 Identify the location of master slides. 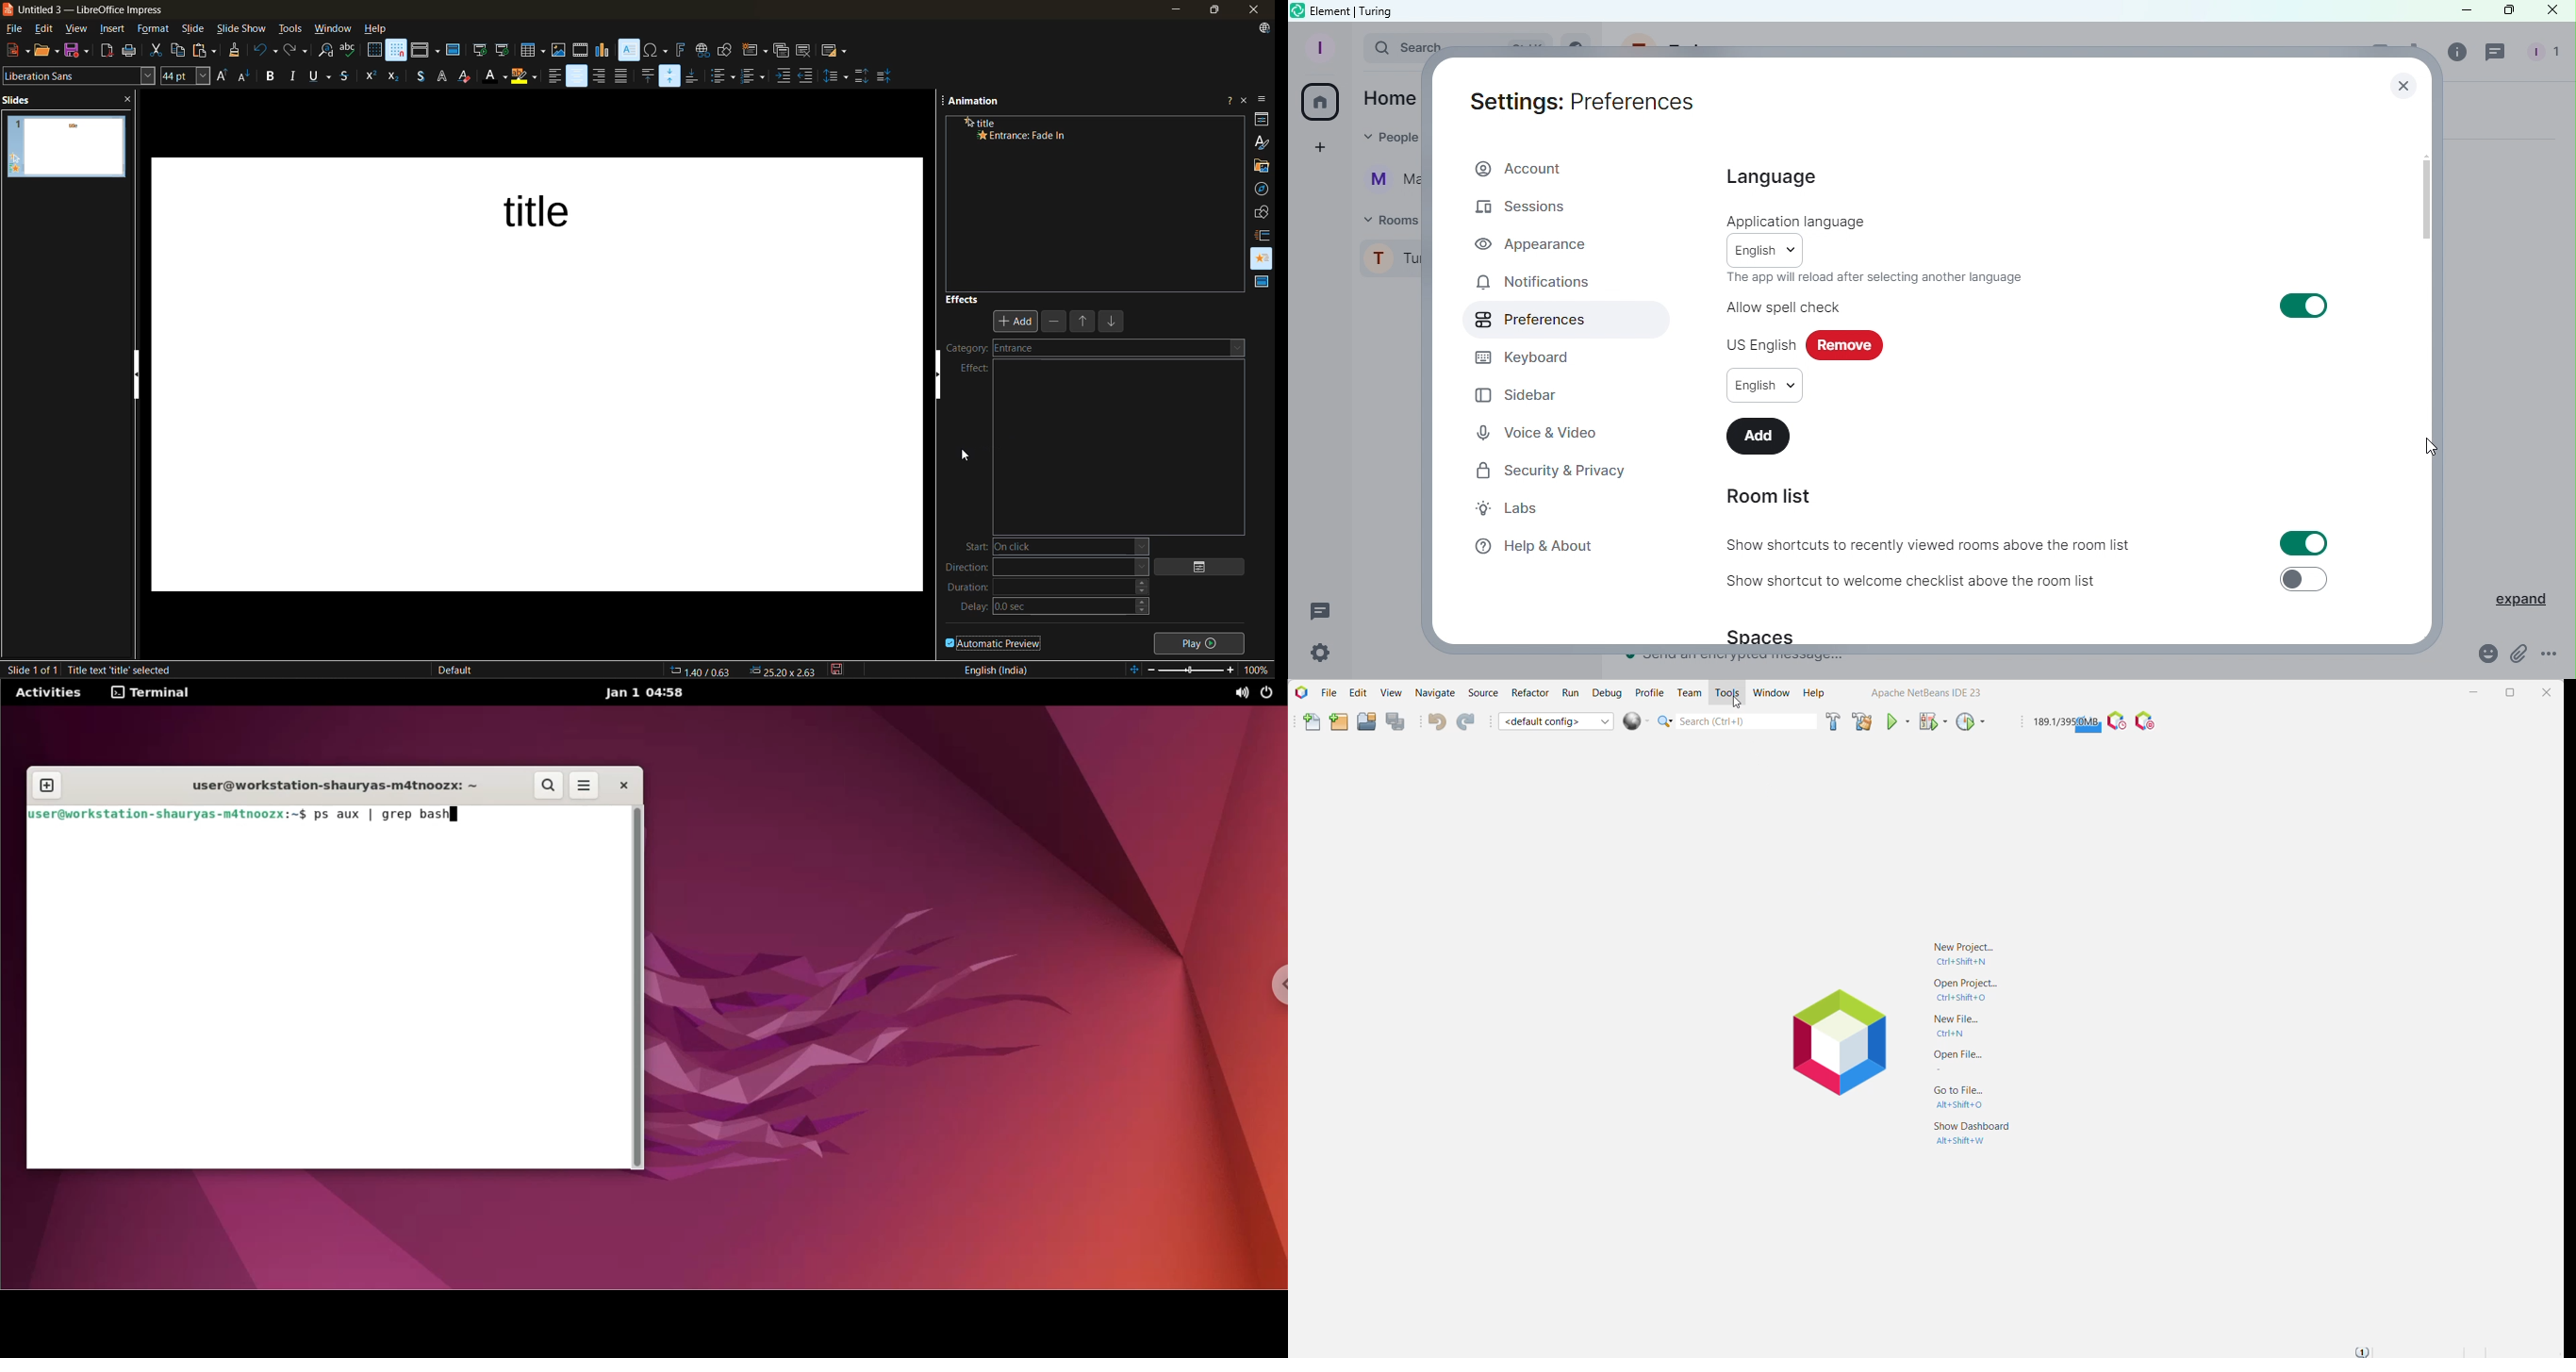
(1259, 282).